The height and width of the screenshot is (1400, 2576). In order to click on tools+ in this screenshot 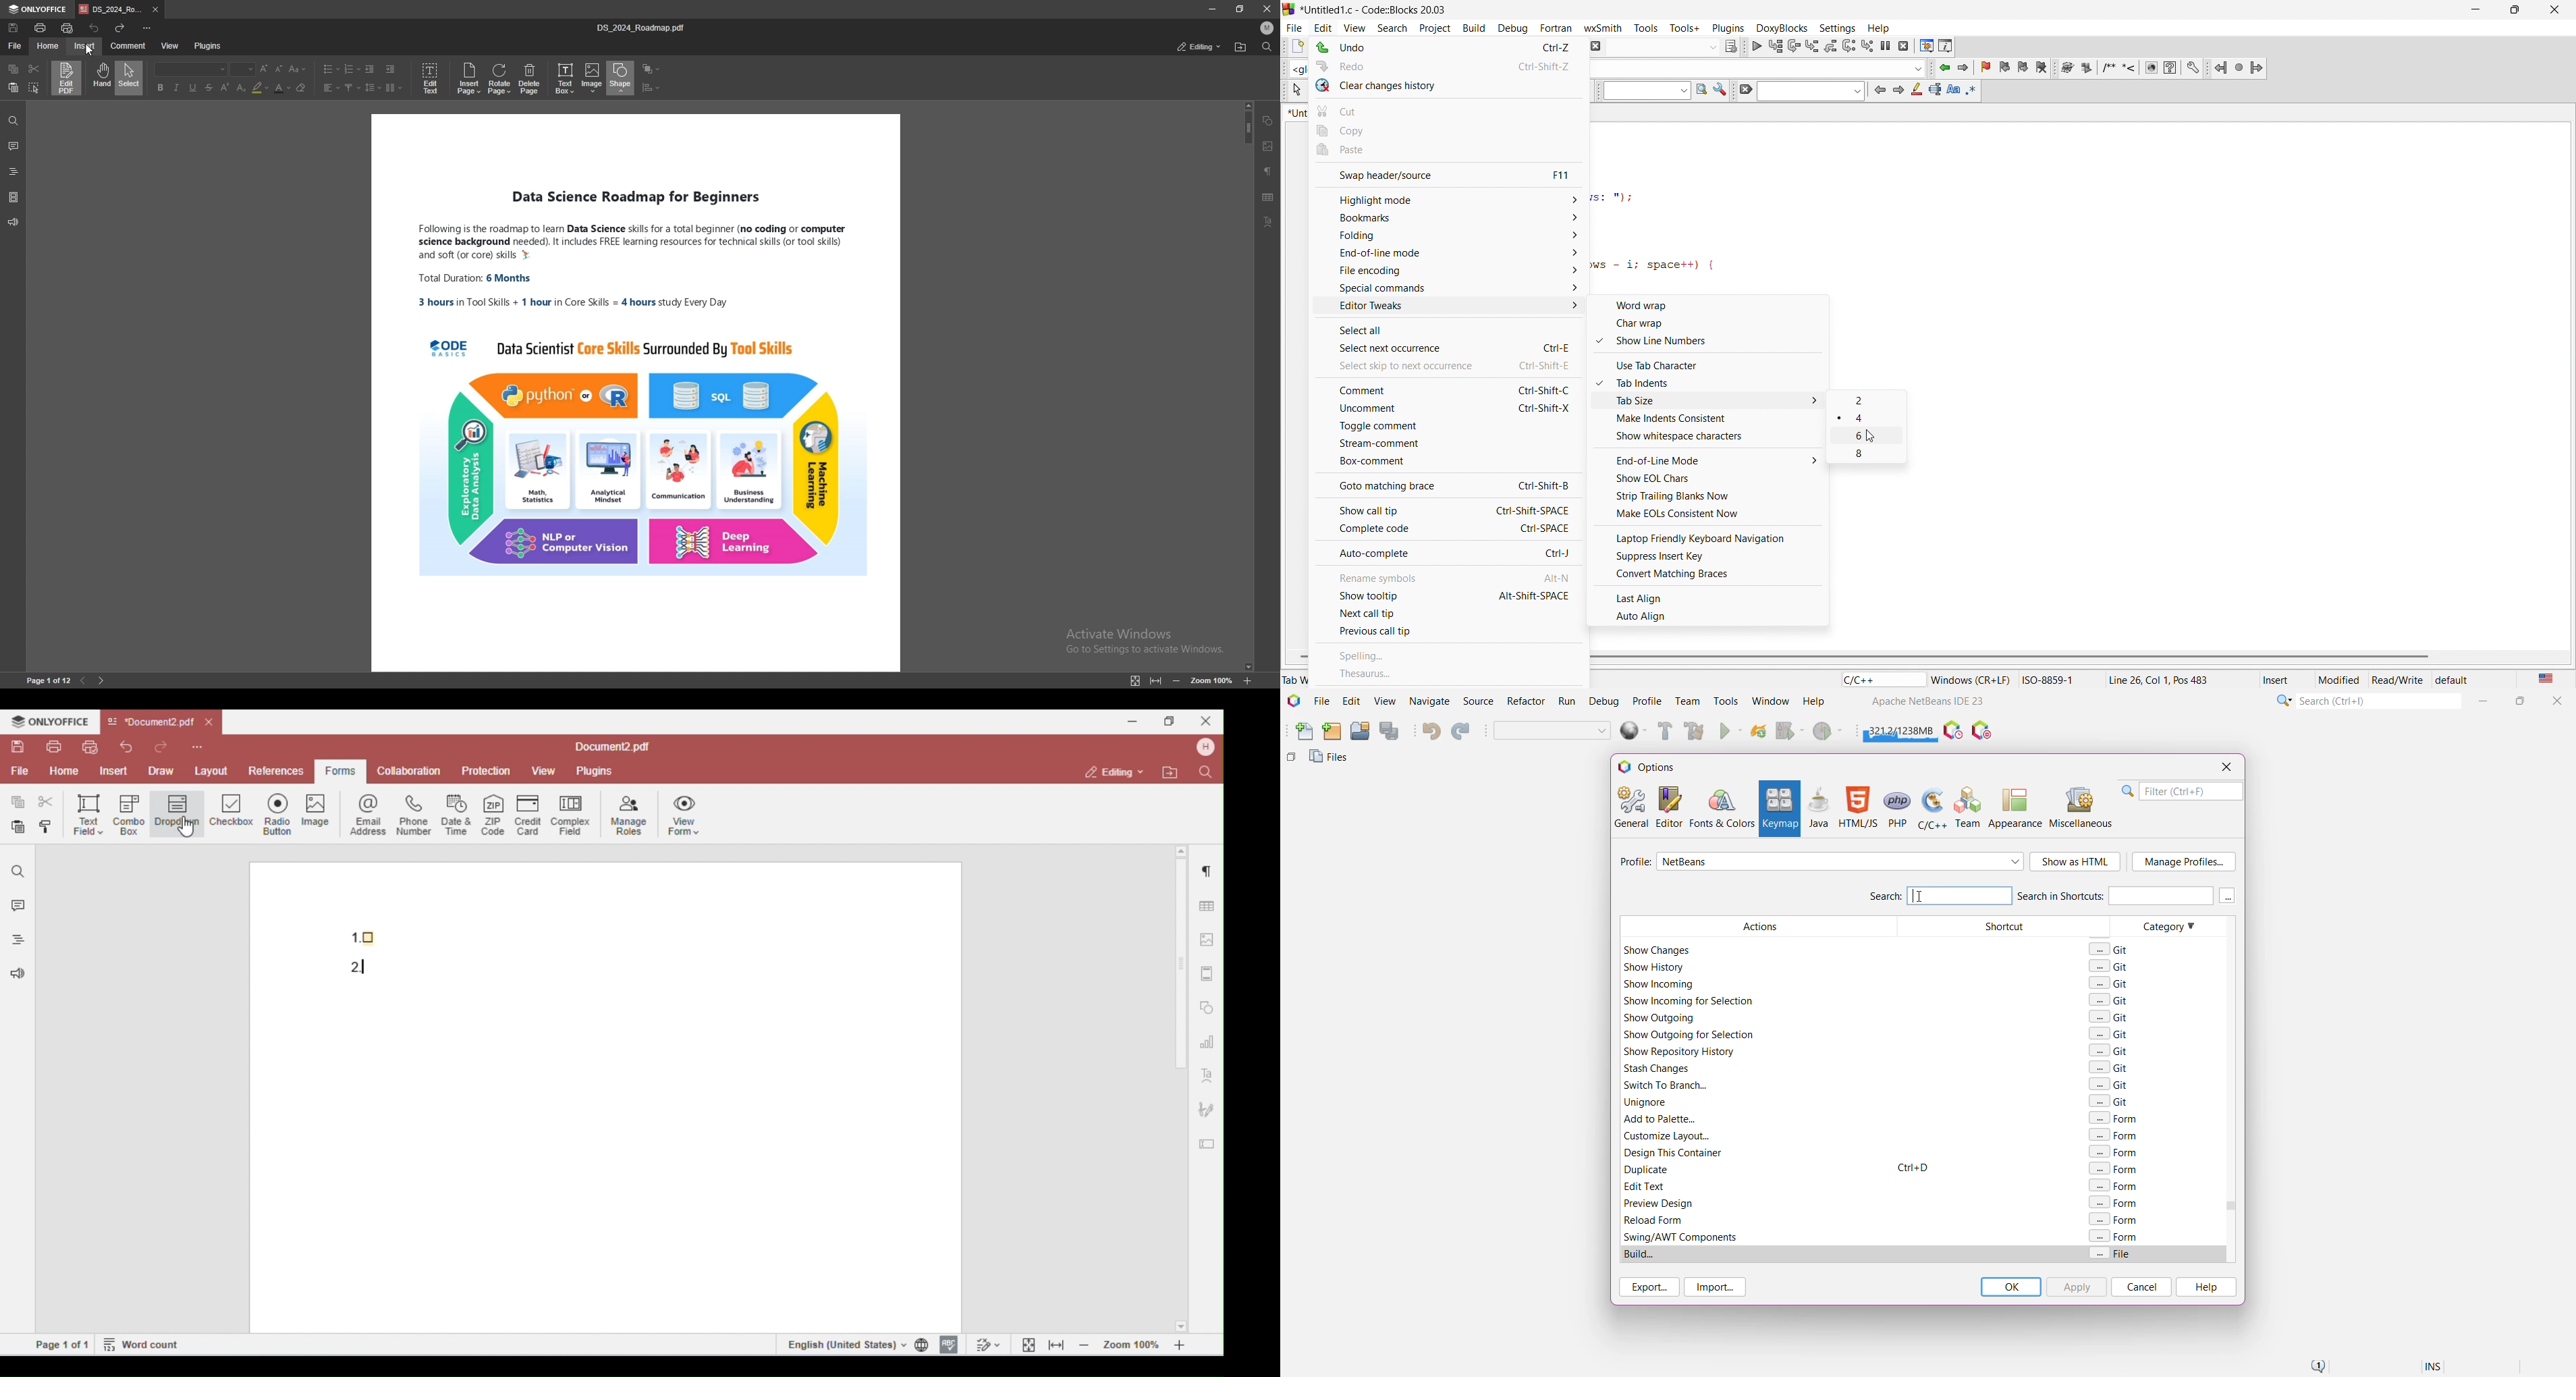, I will do `click(1687, 30)`.